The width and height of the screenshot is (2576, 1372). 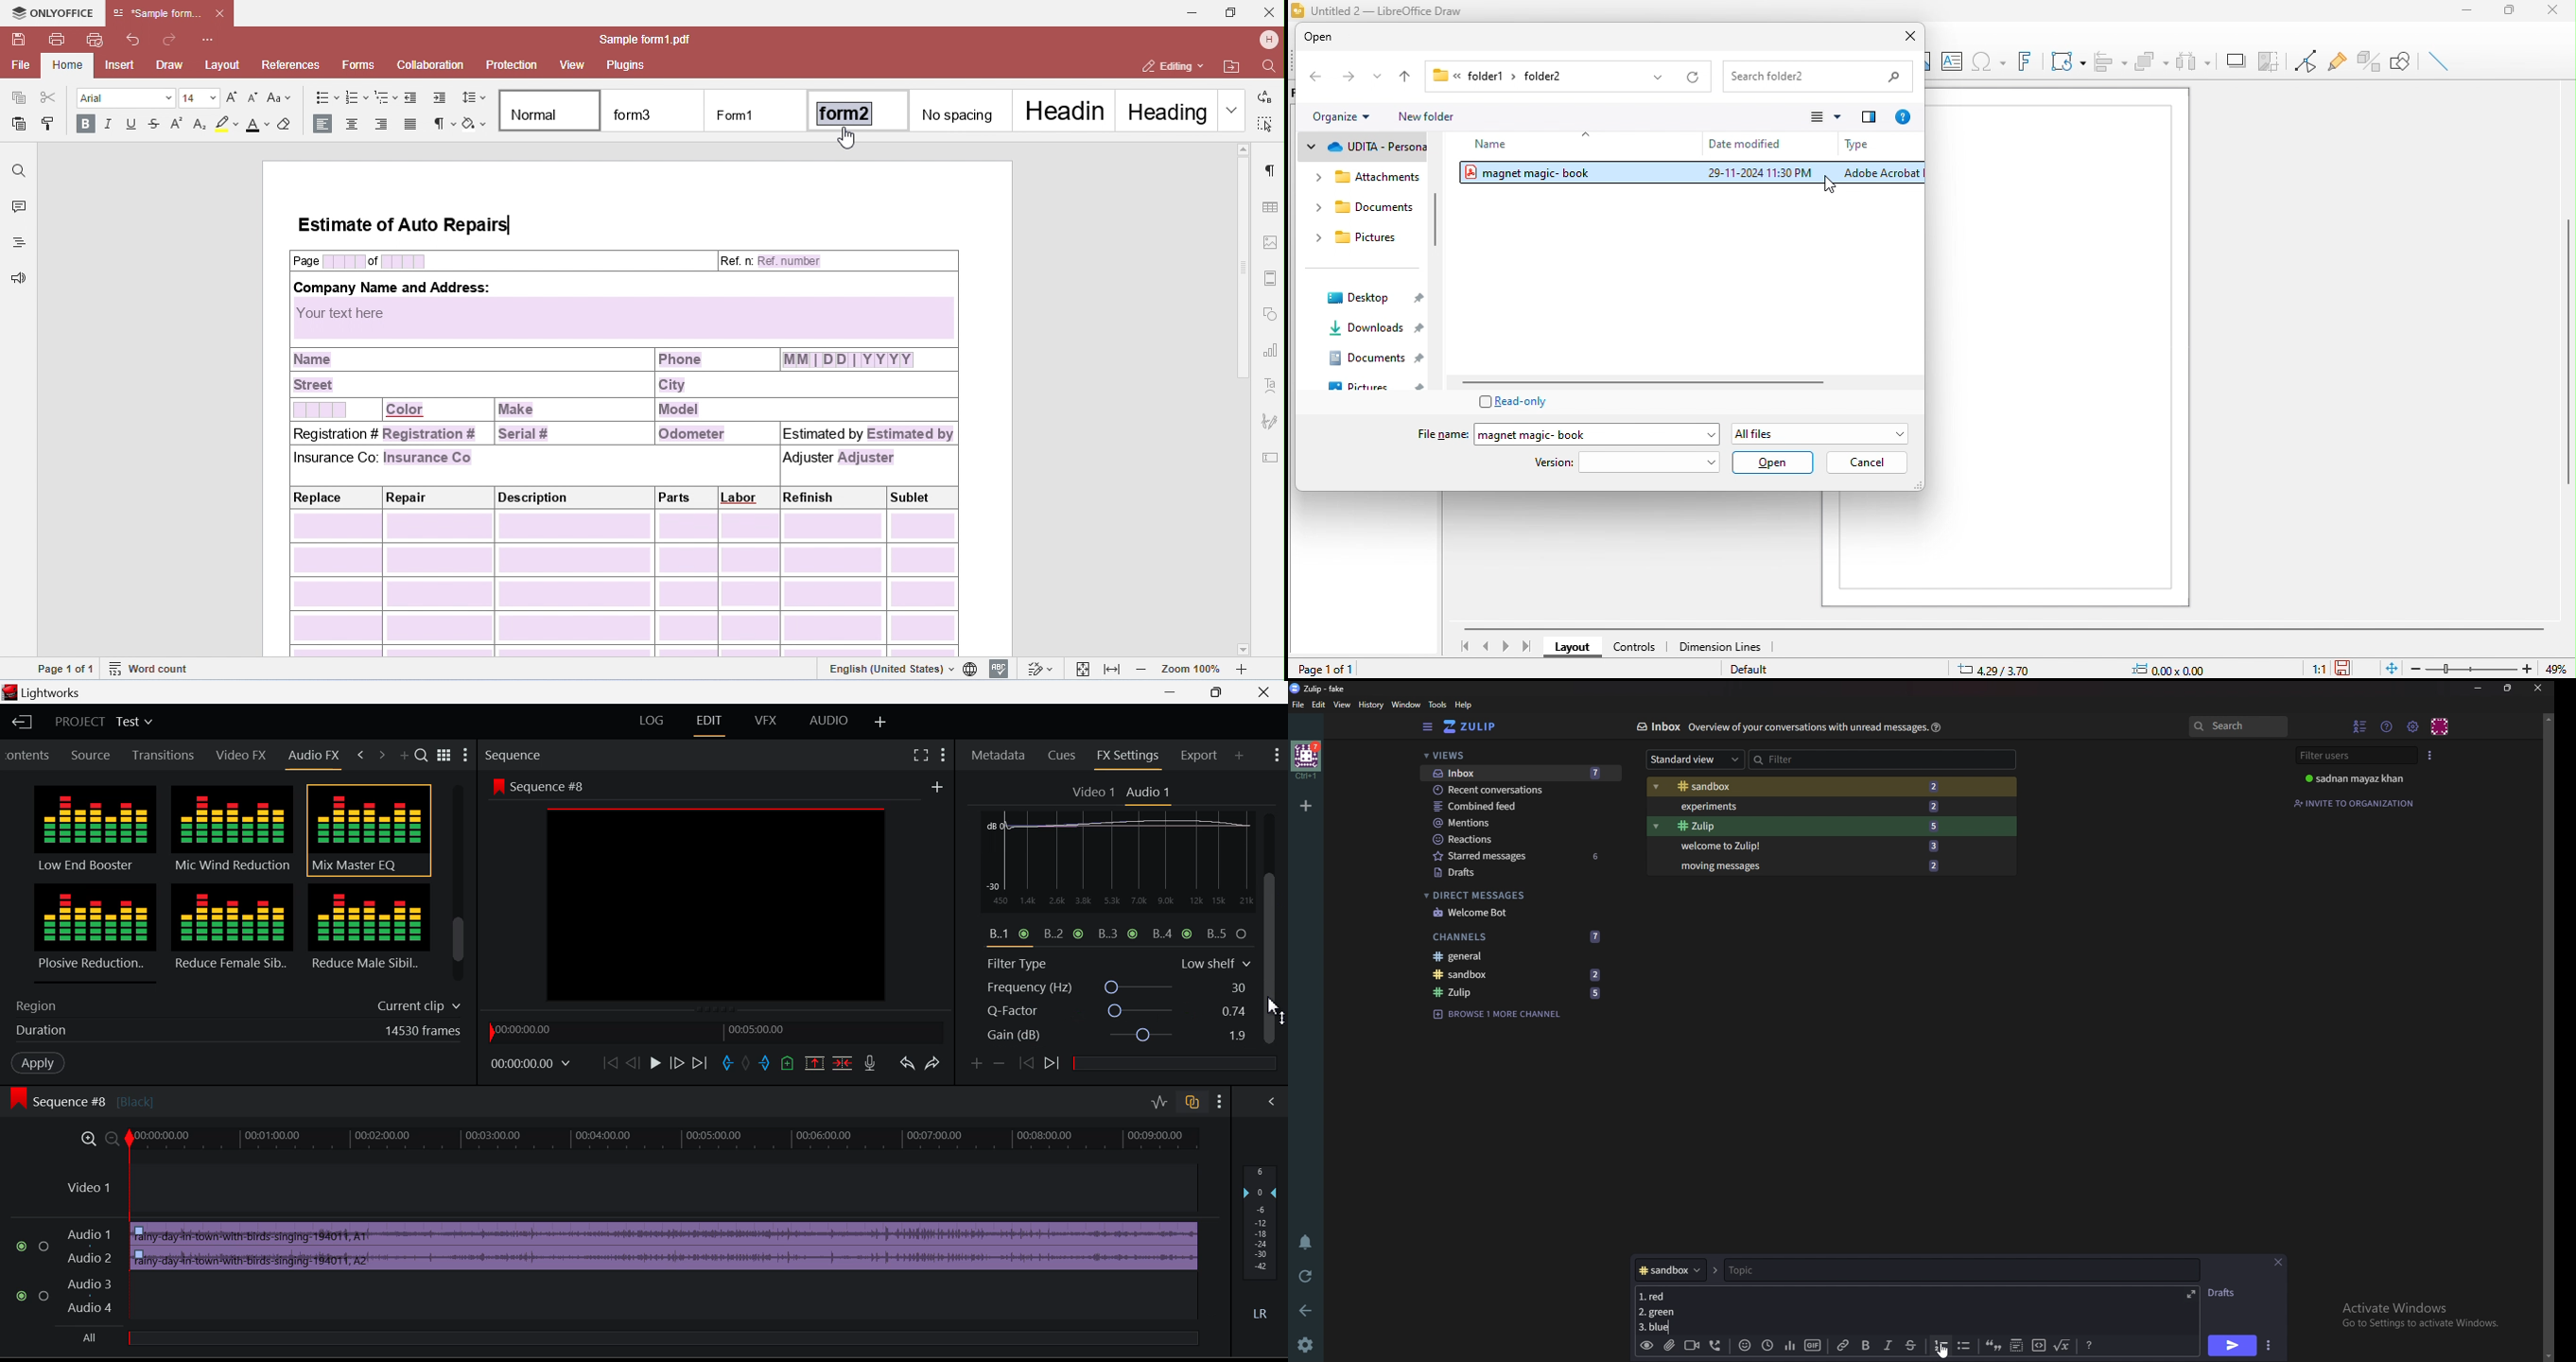 What do you see at coordinates (1486, 647) in the screenshot?
I see `previous page` at bounding box center [1486, 647].